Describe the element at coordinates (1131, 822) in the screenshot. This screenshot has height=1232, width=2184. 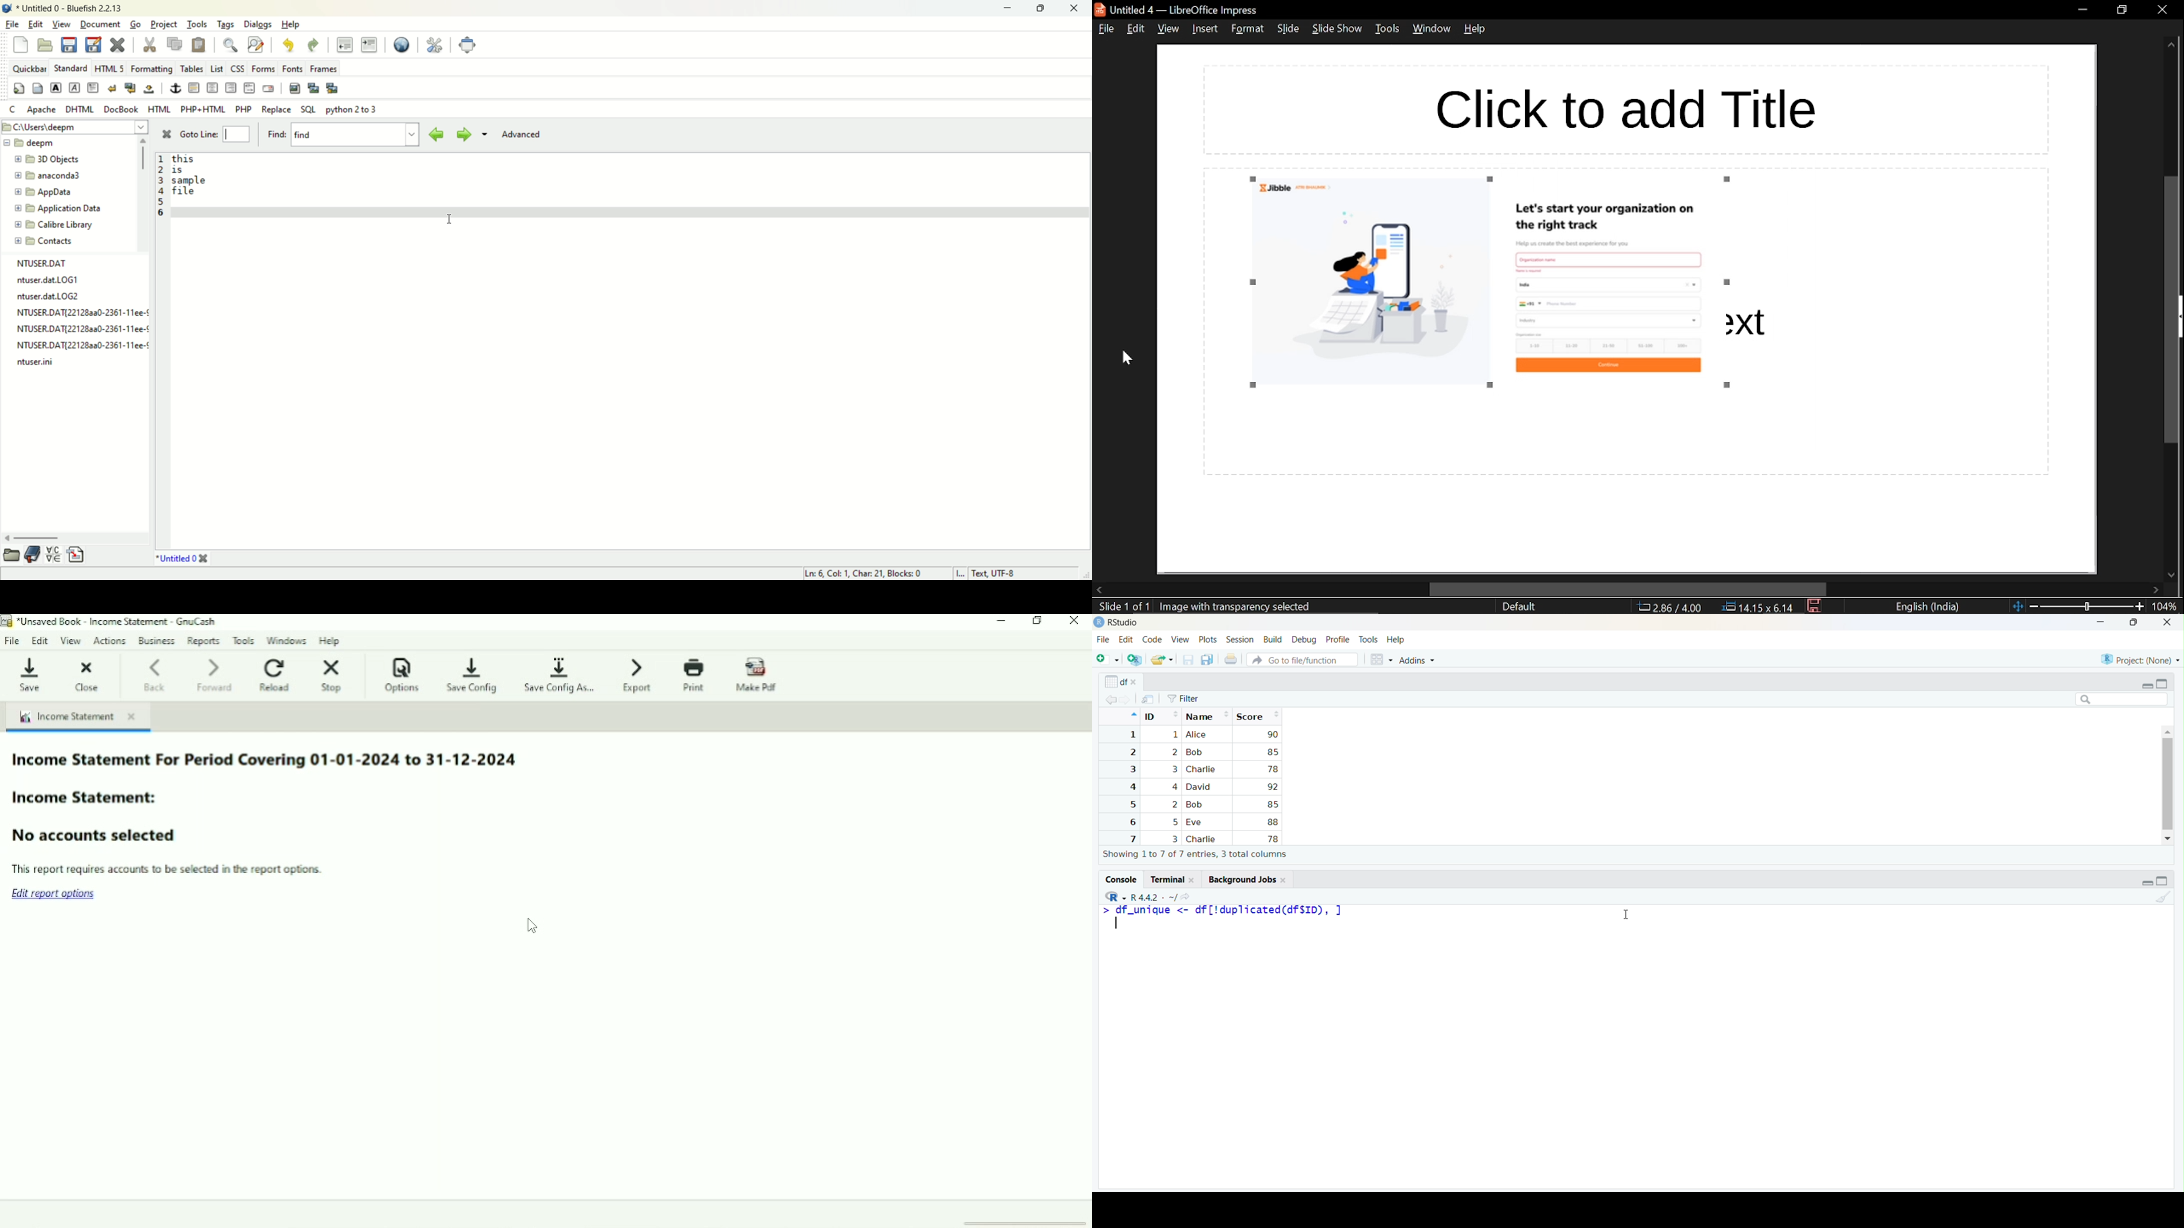
I see `6` at that location.